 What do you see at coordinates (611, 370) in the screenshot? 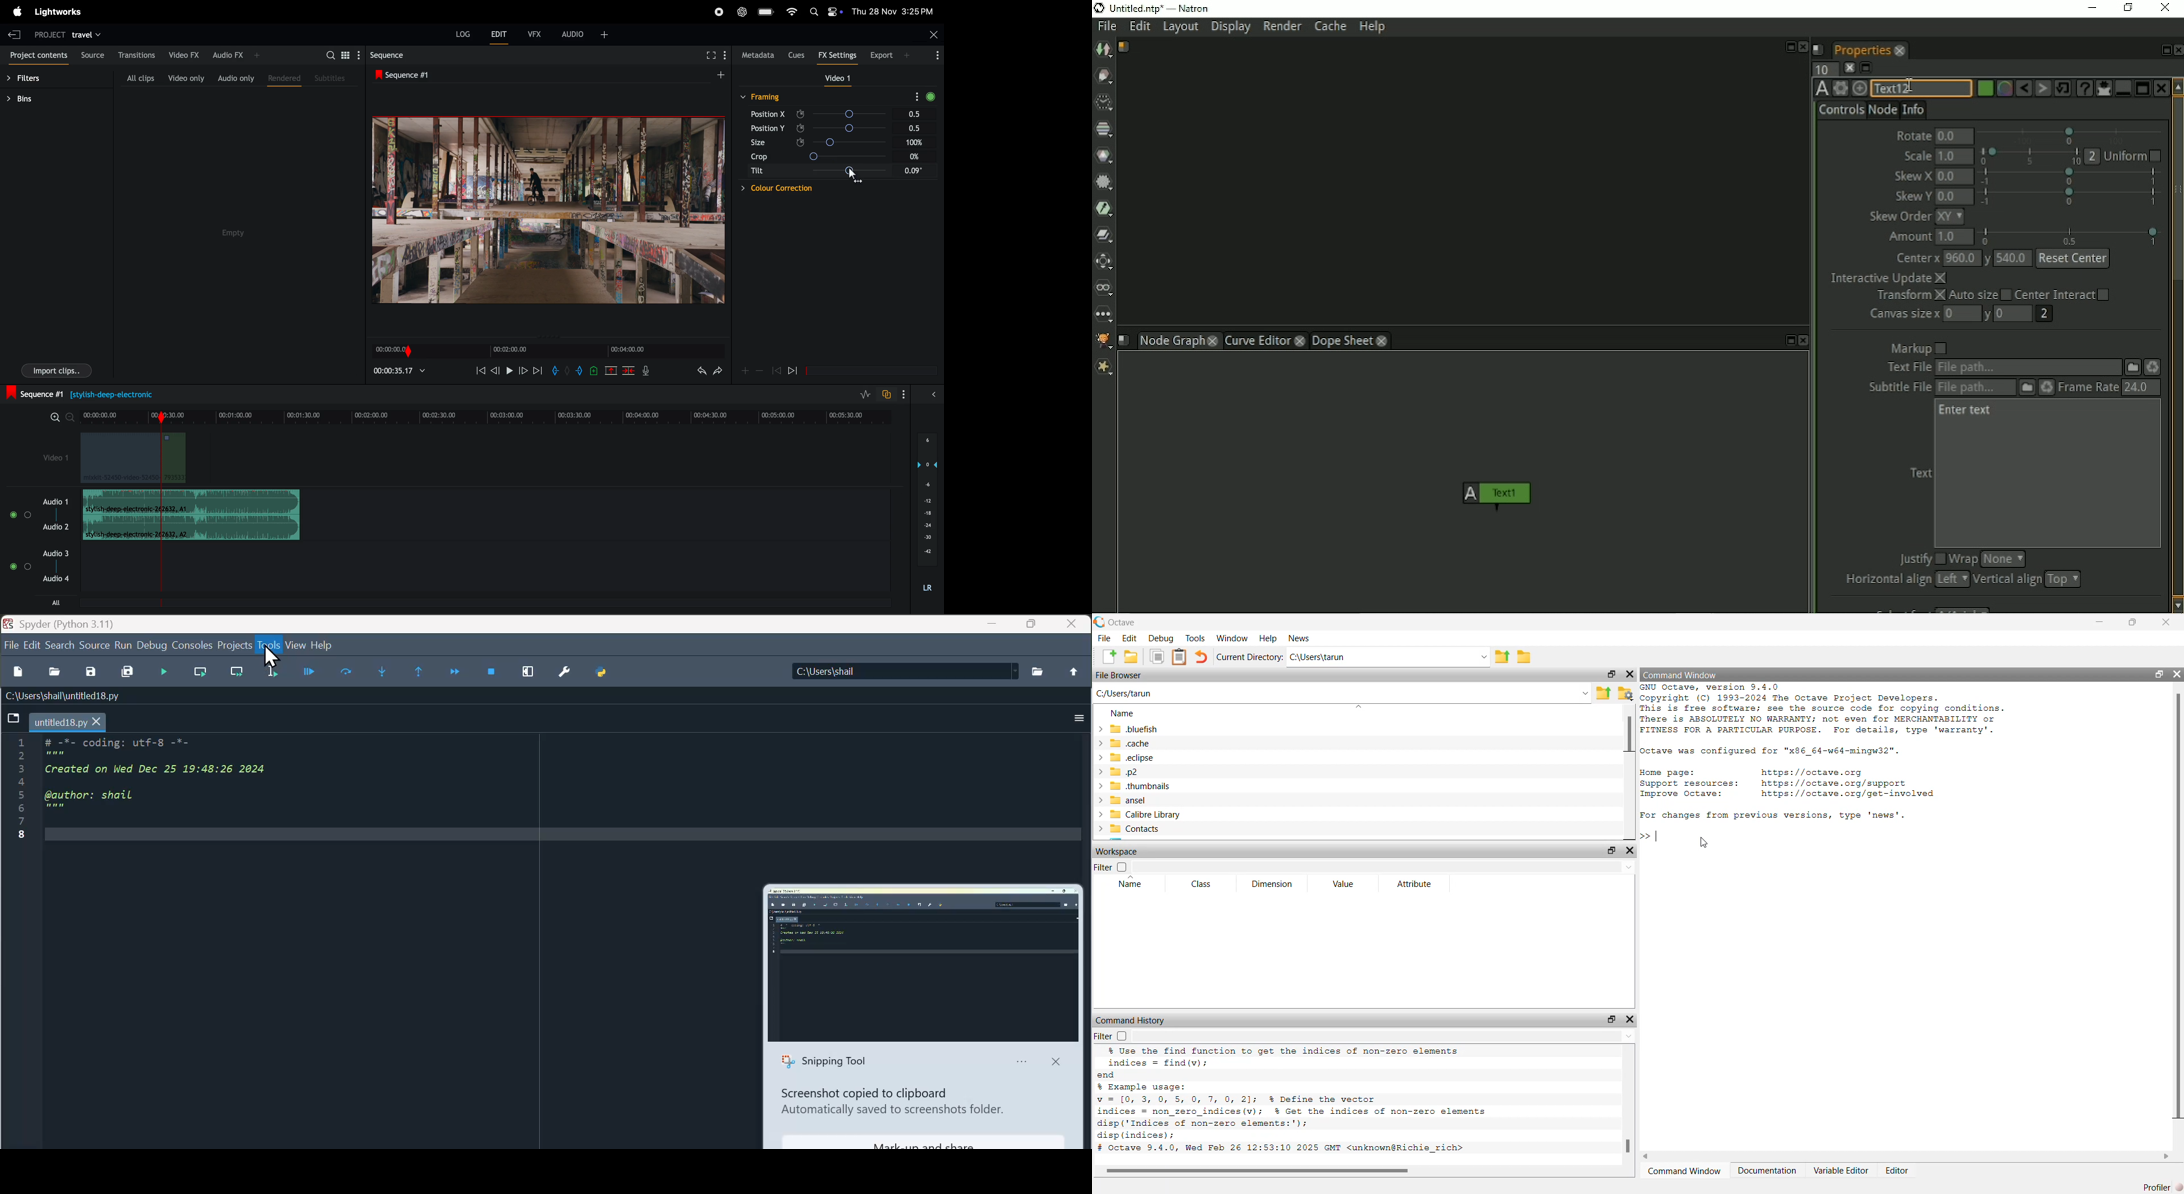
I see `remove marked section` at bounding box center [611, 370].